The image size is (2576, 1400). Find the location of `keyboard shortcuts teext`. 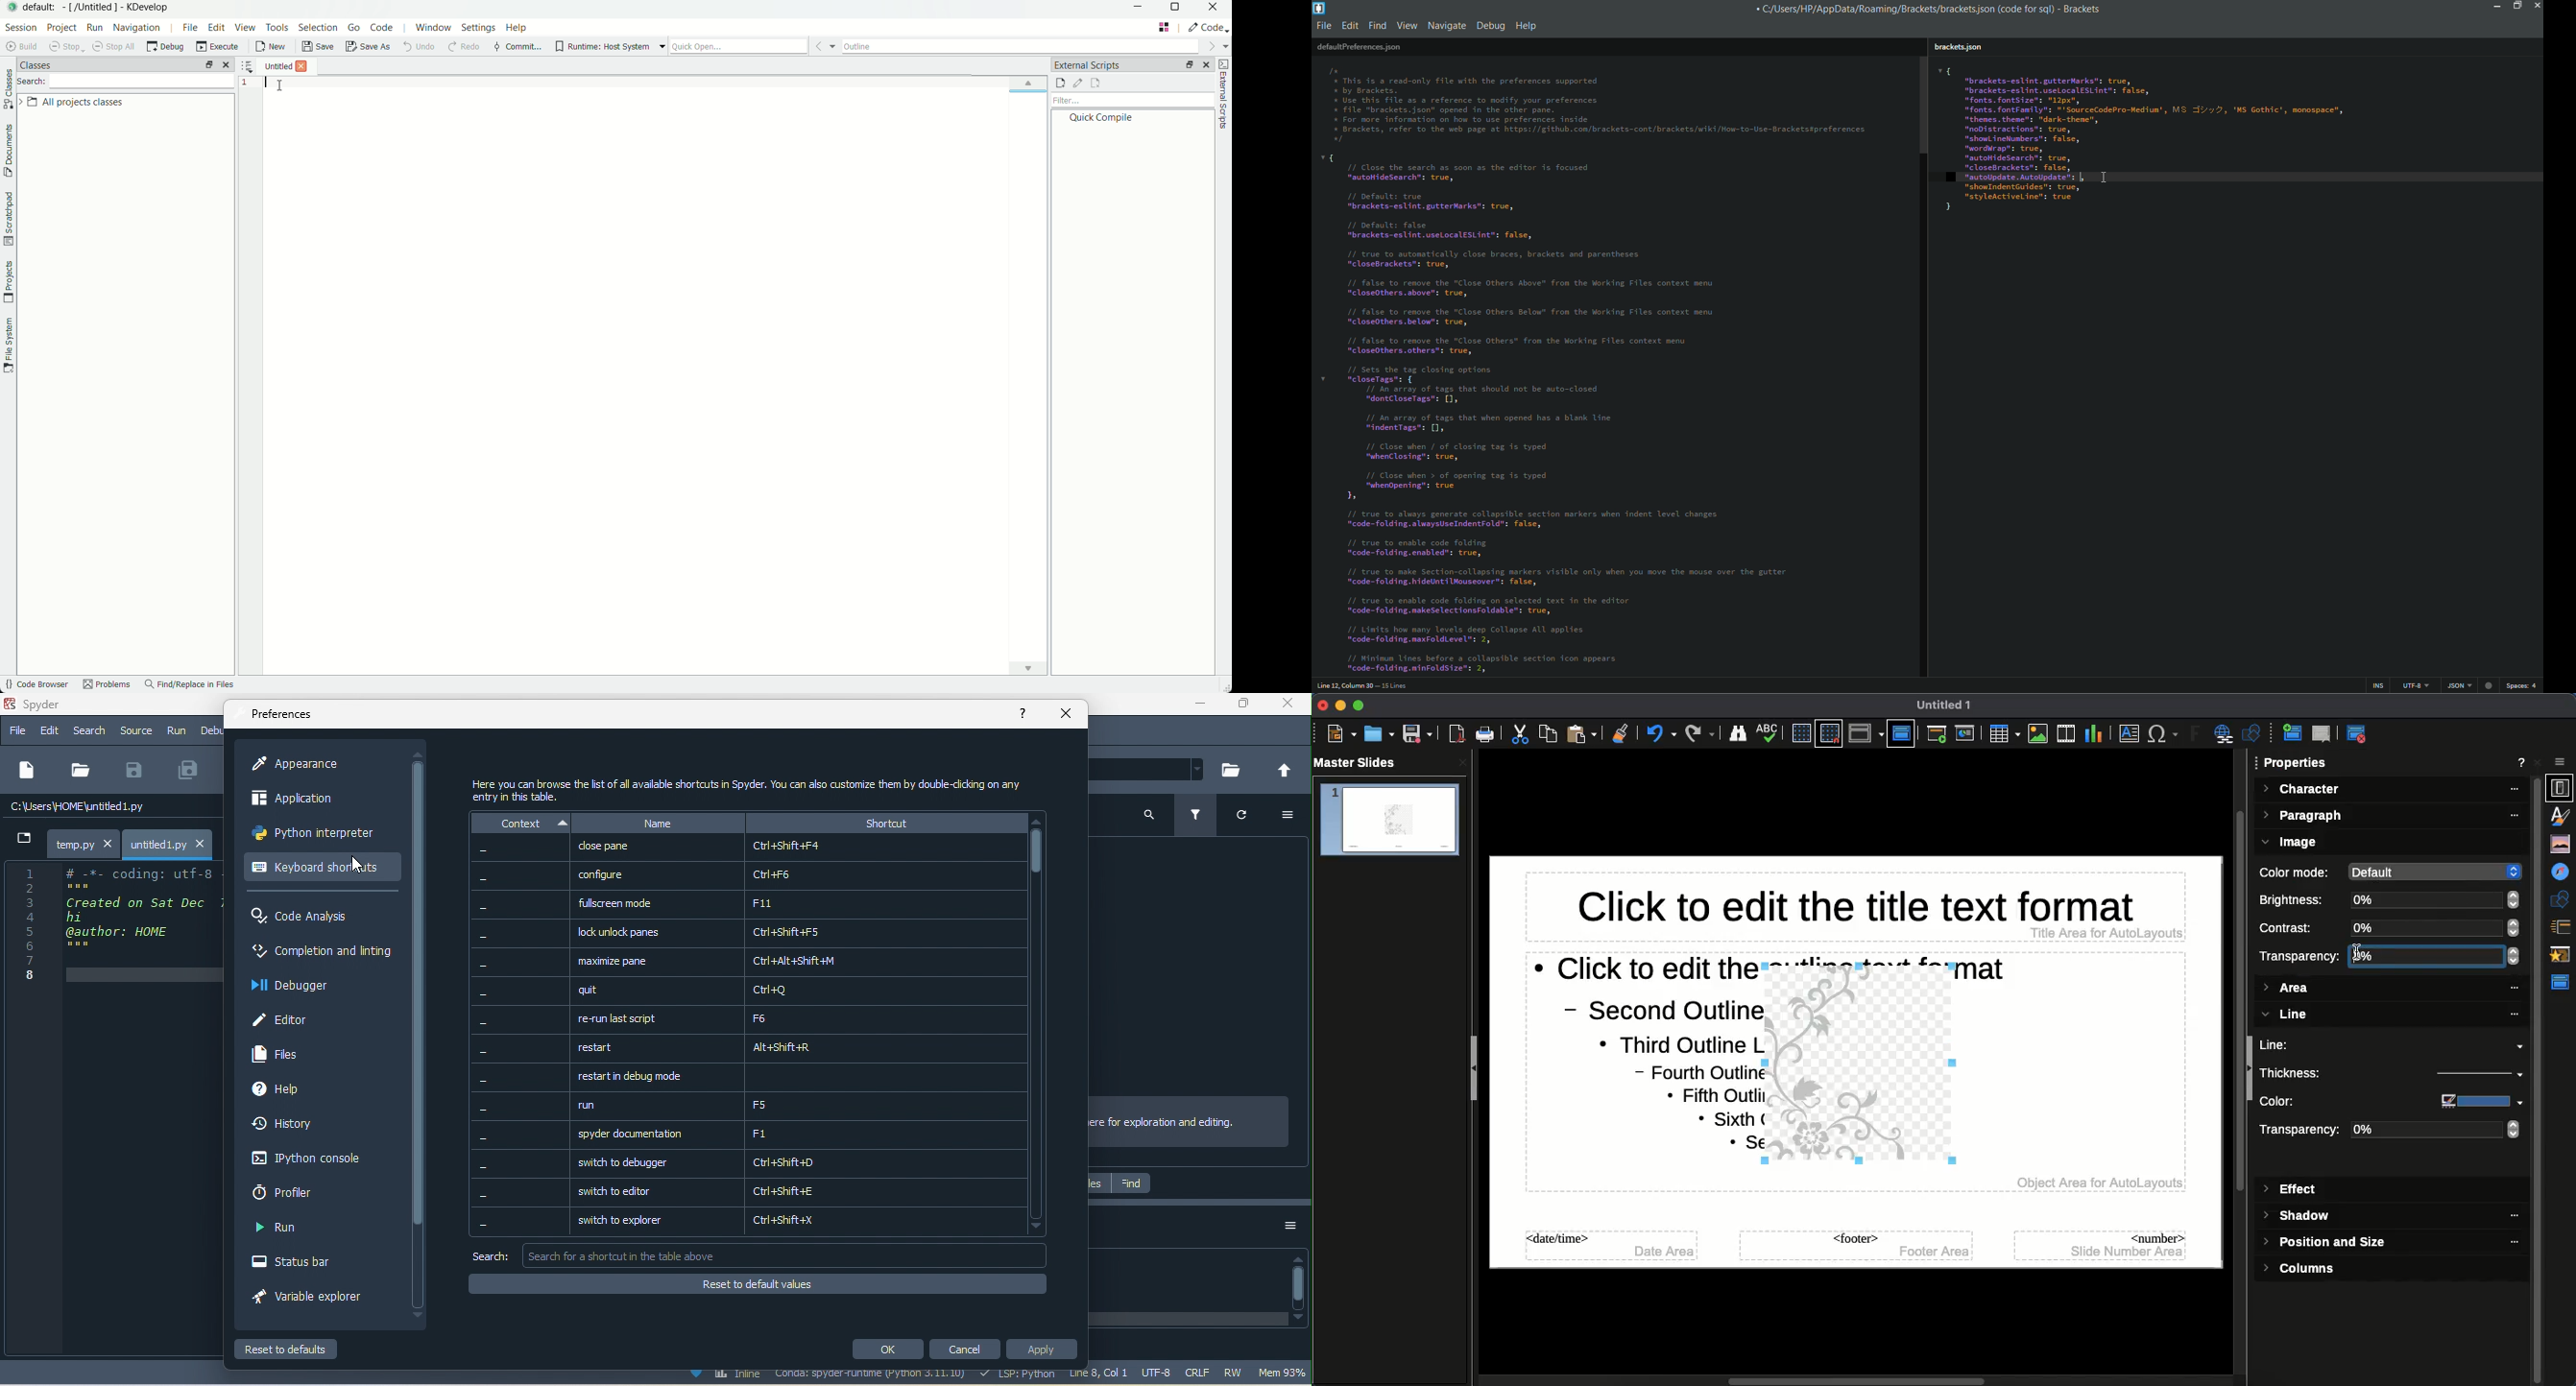

keyboard shortcuts teext is located at coordinates (761, 789).